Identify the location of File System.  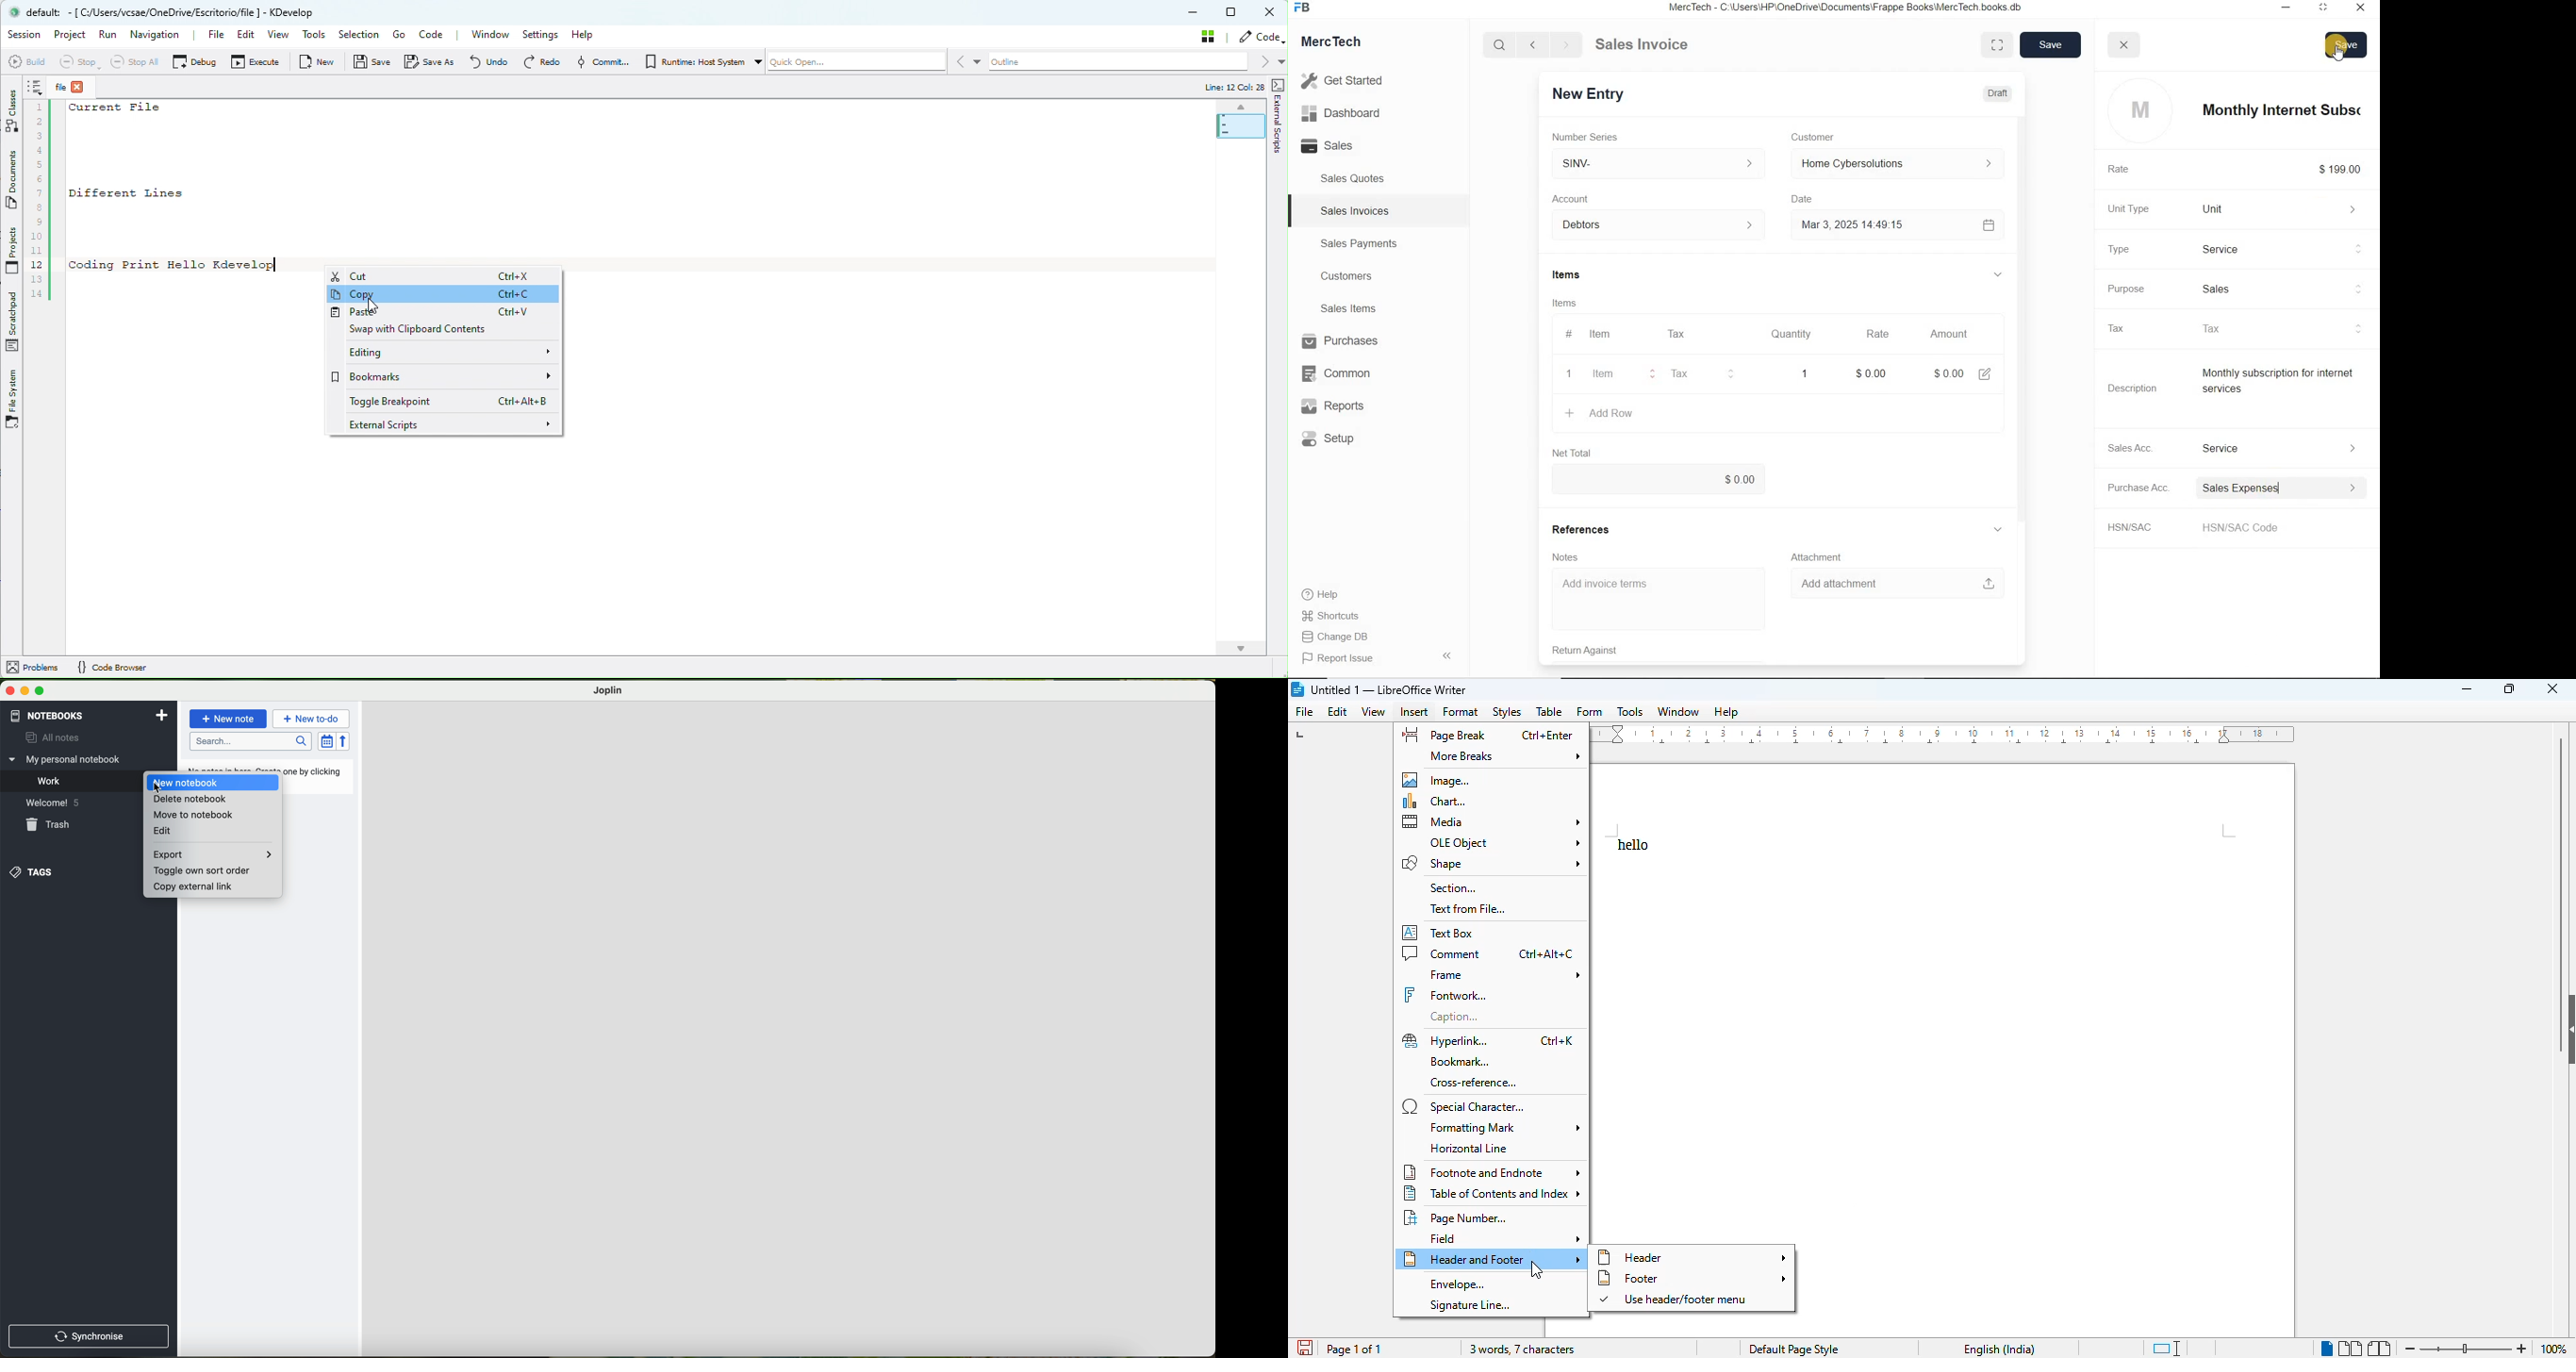
(15, 395).